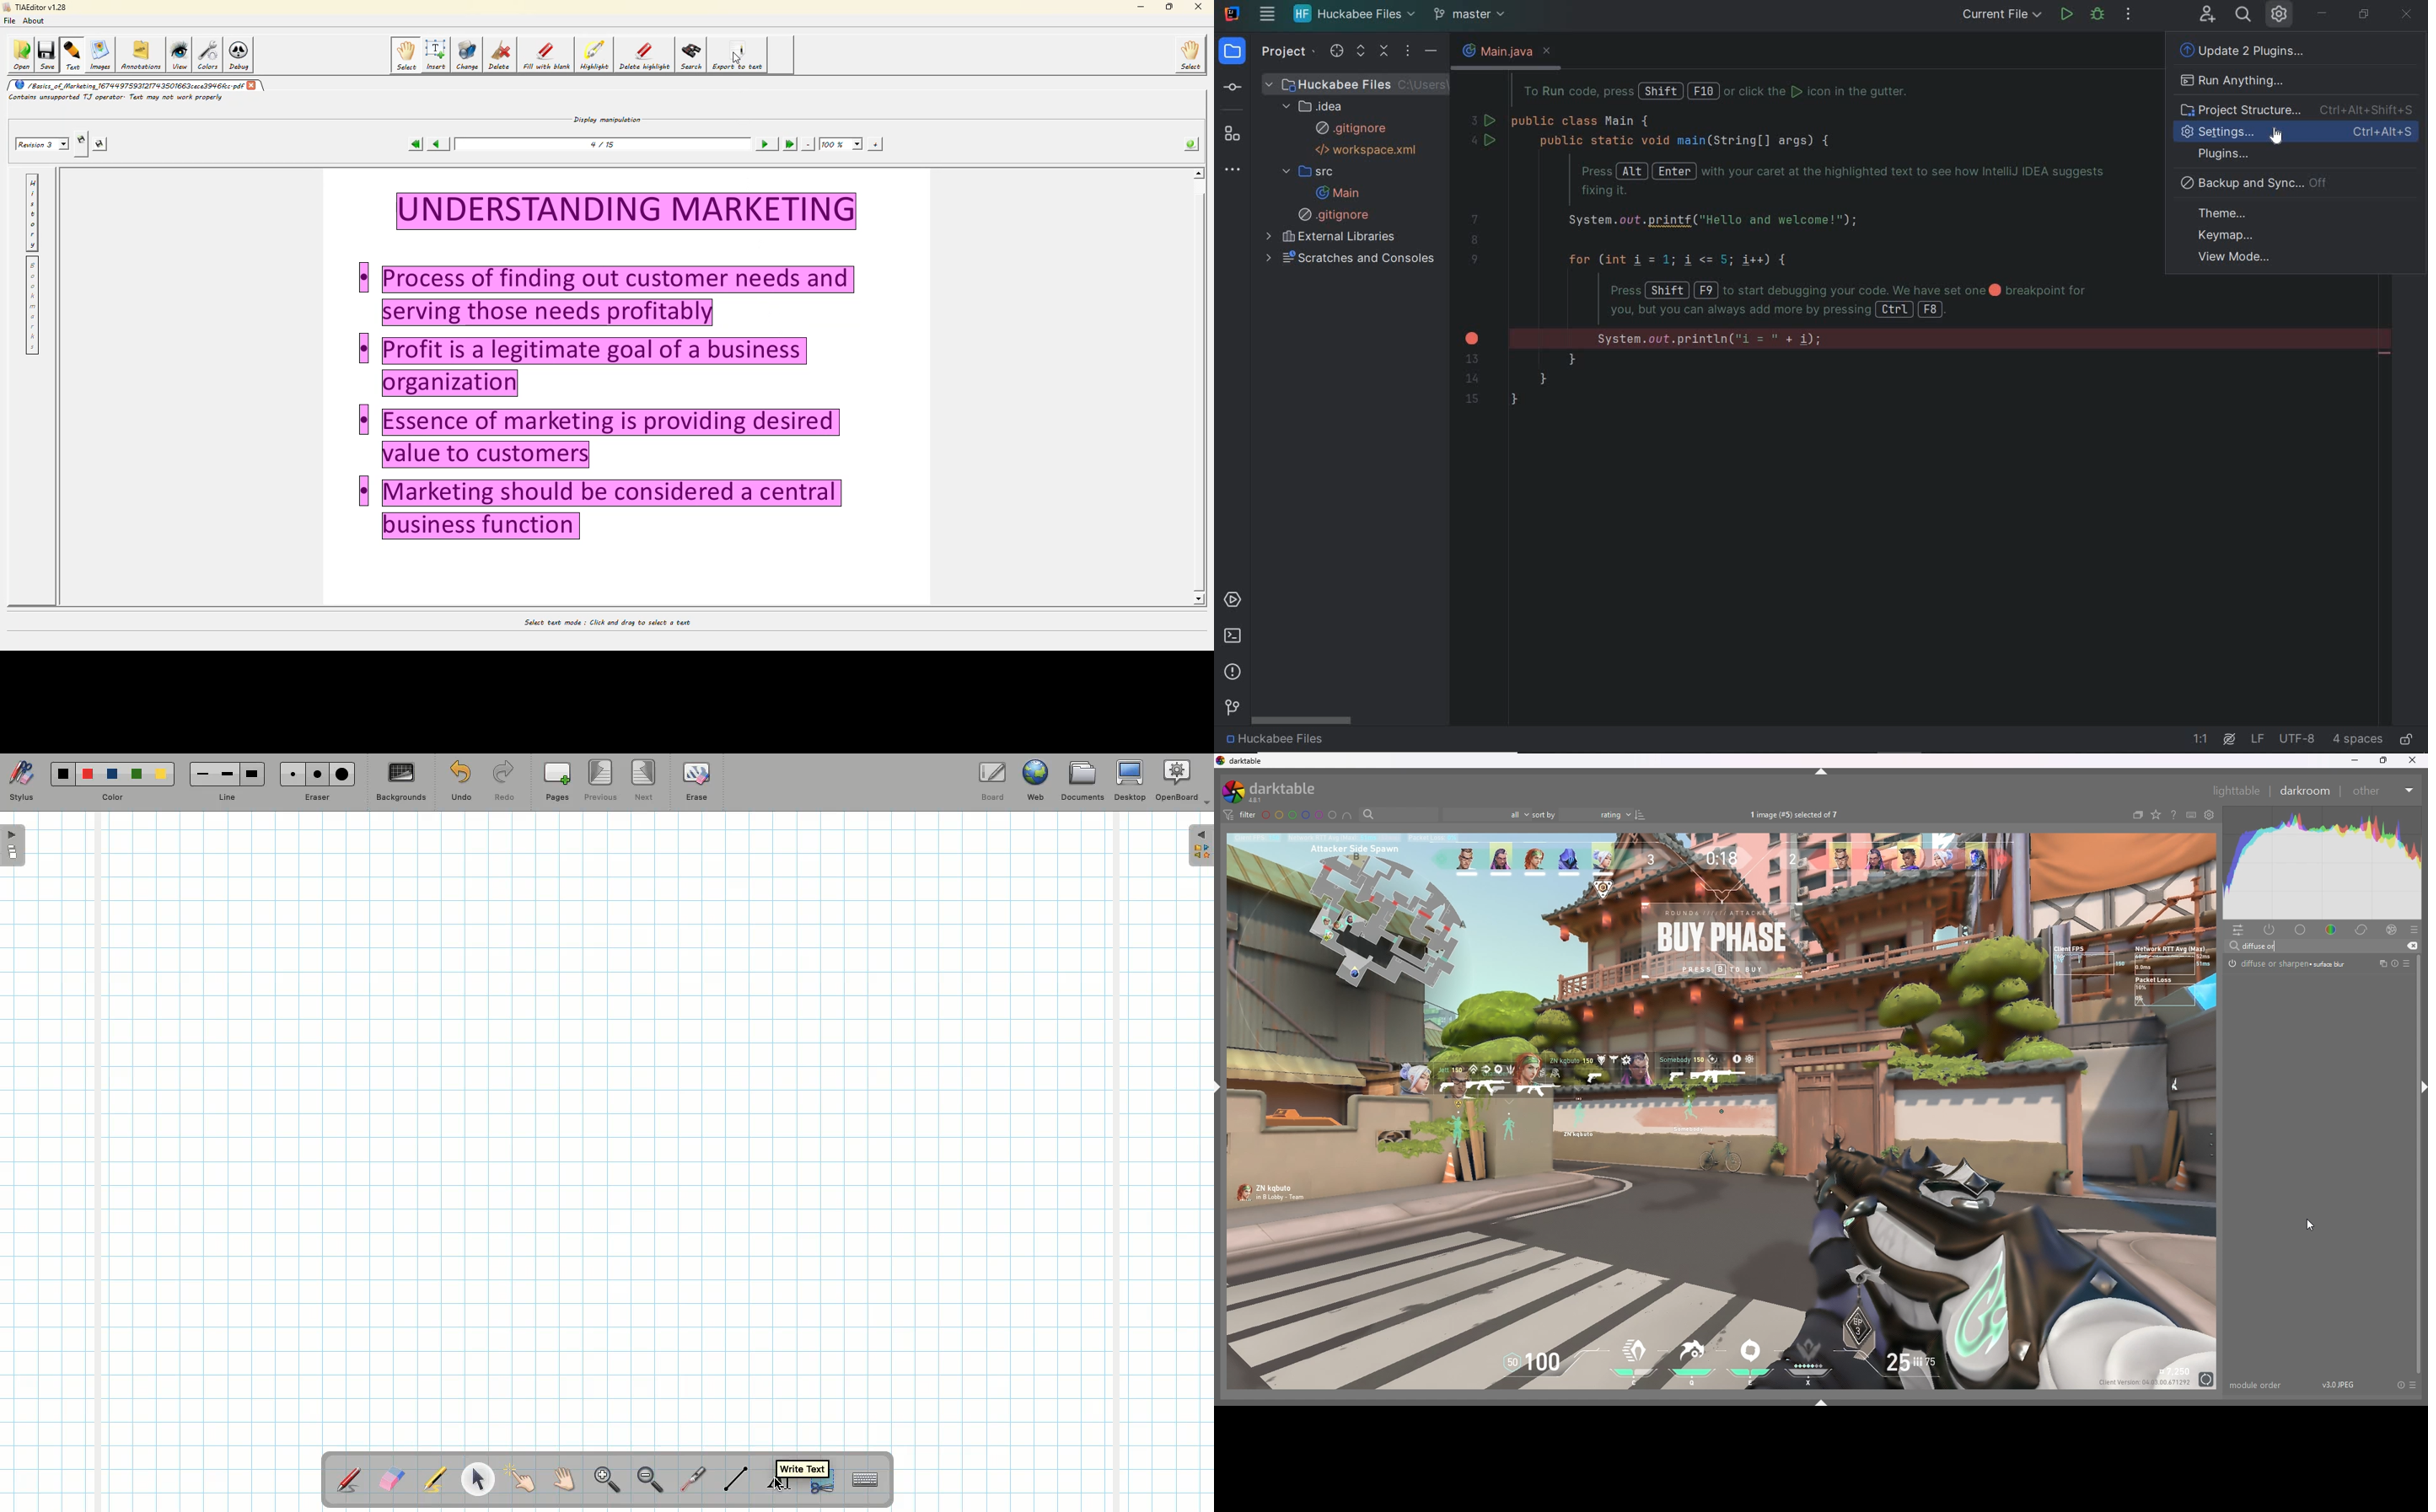 Image resolution: width=2436 pixels, height=1512 pixels. I want to click on main.java, so click(1492, 51).